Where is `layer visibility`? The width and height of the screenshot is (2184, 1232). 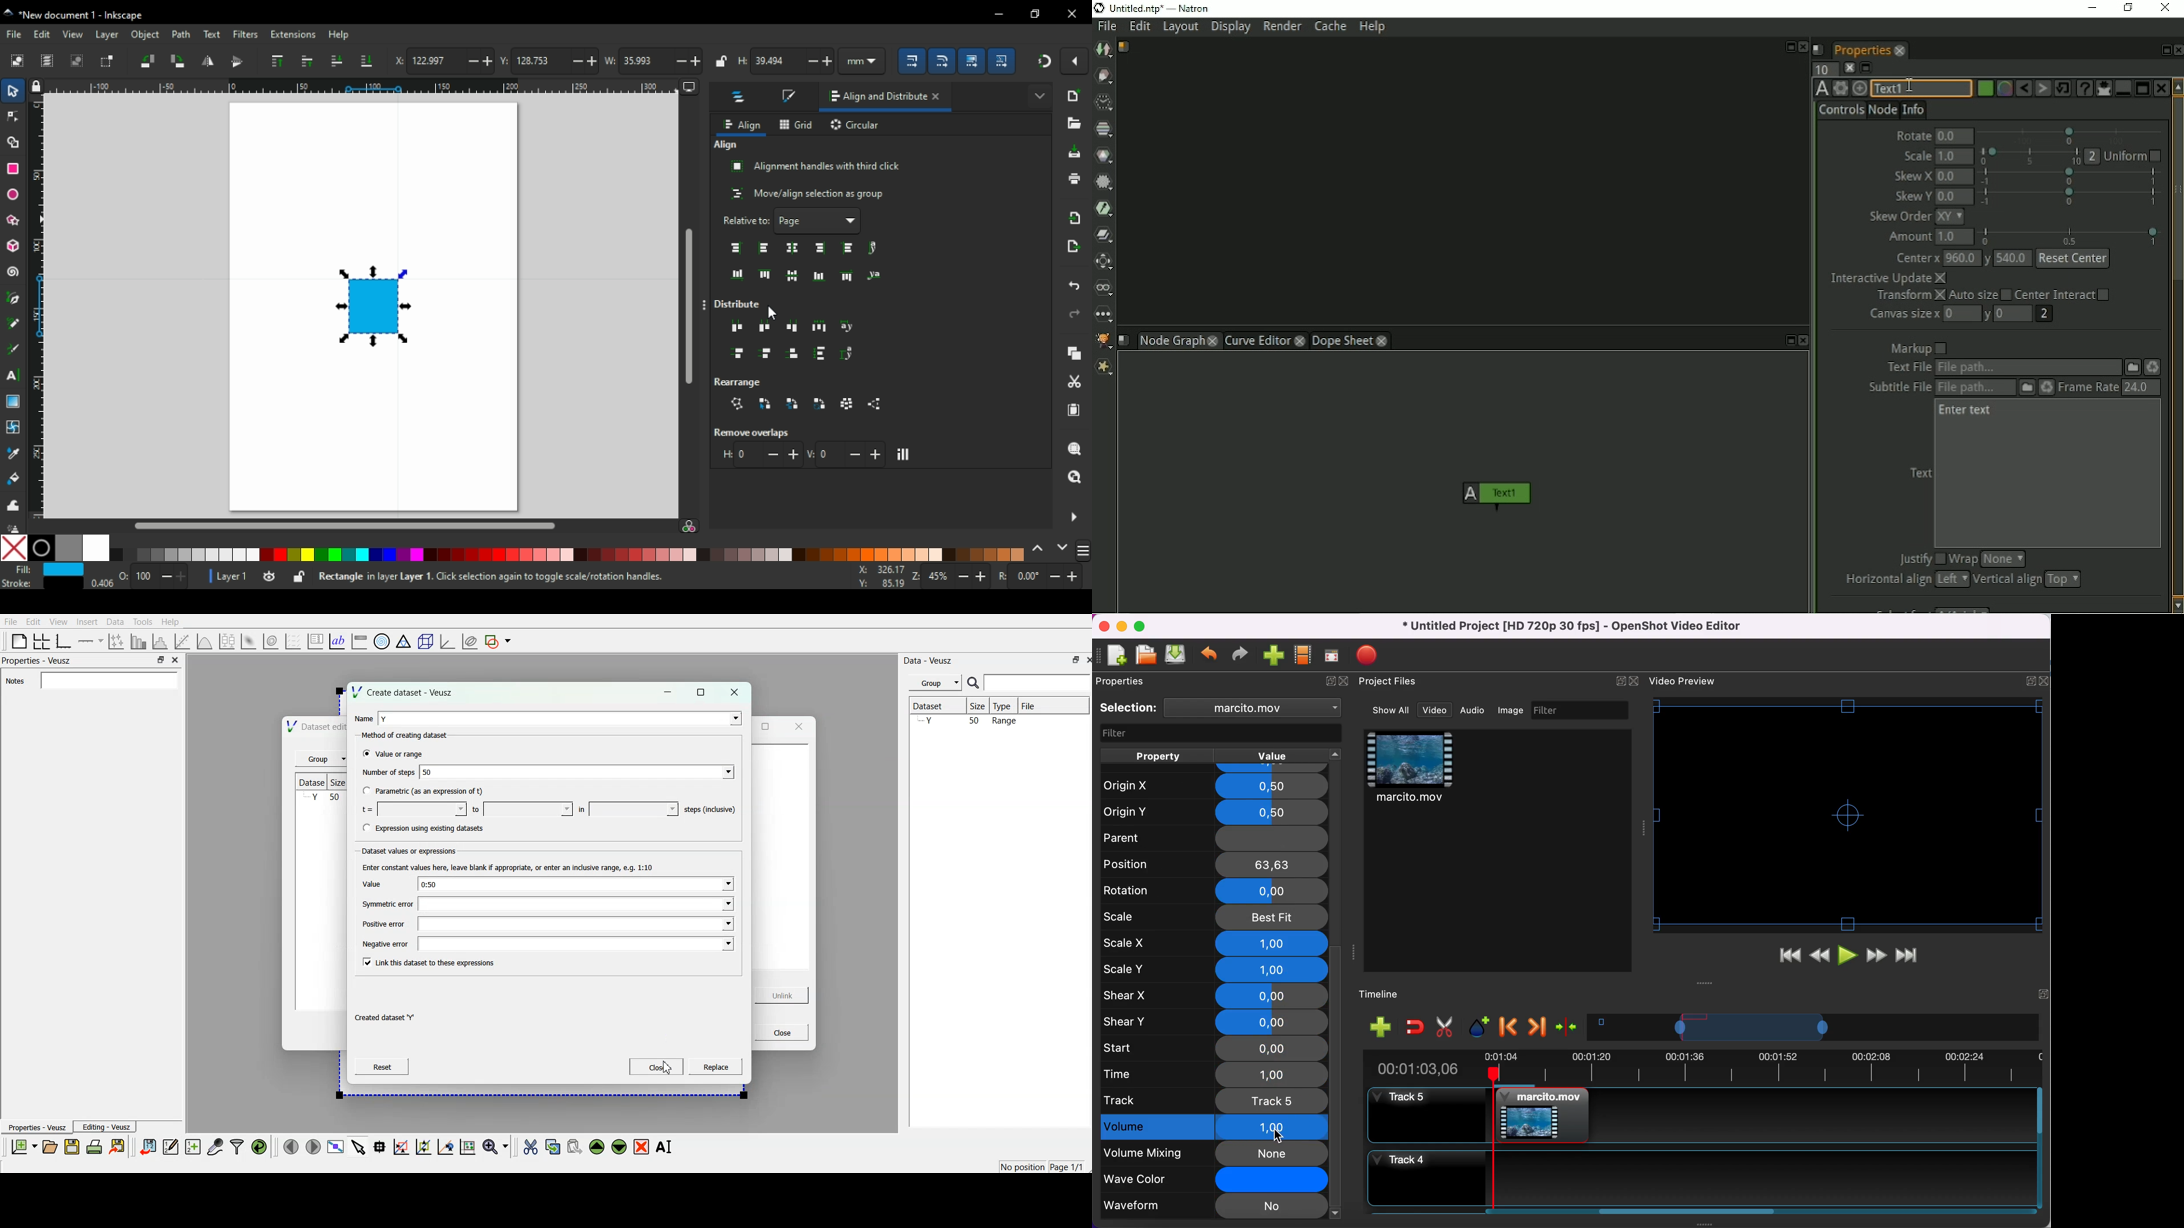 layer visibility is located at coordinates (268, 575).